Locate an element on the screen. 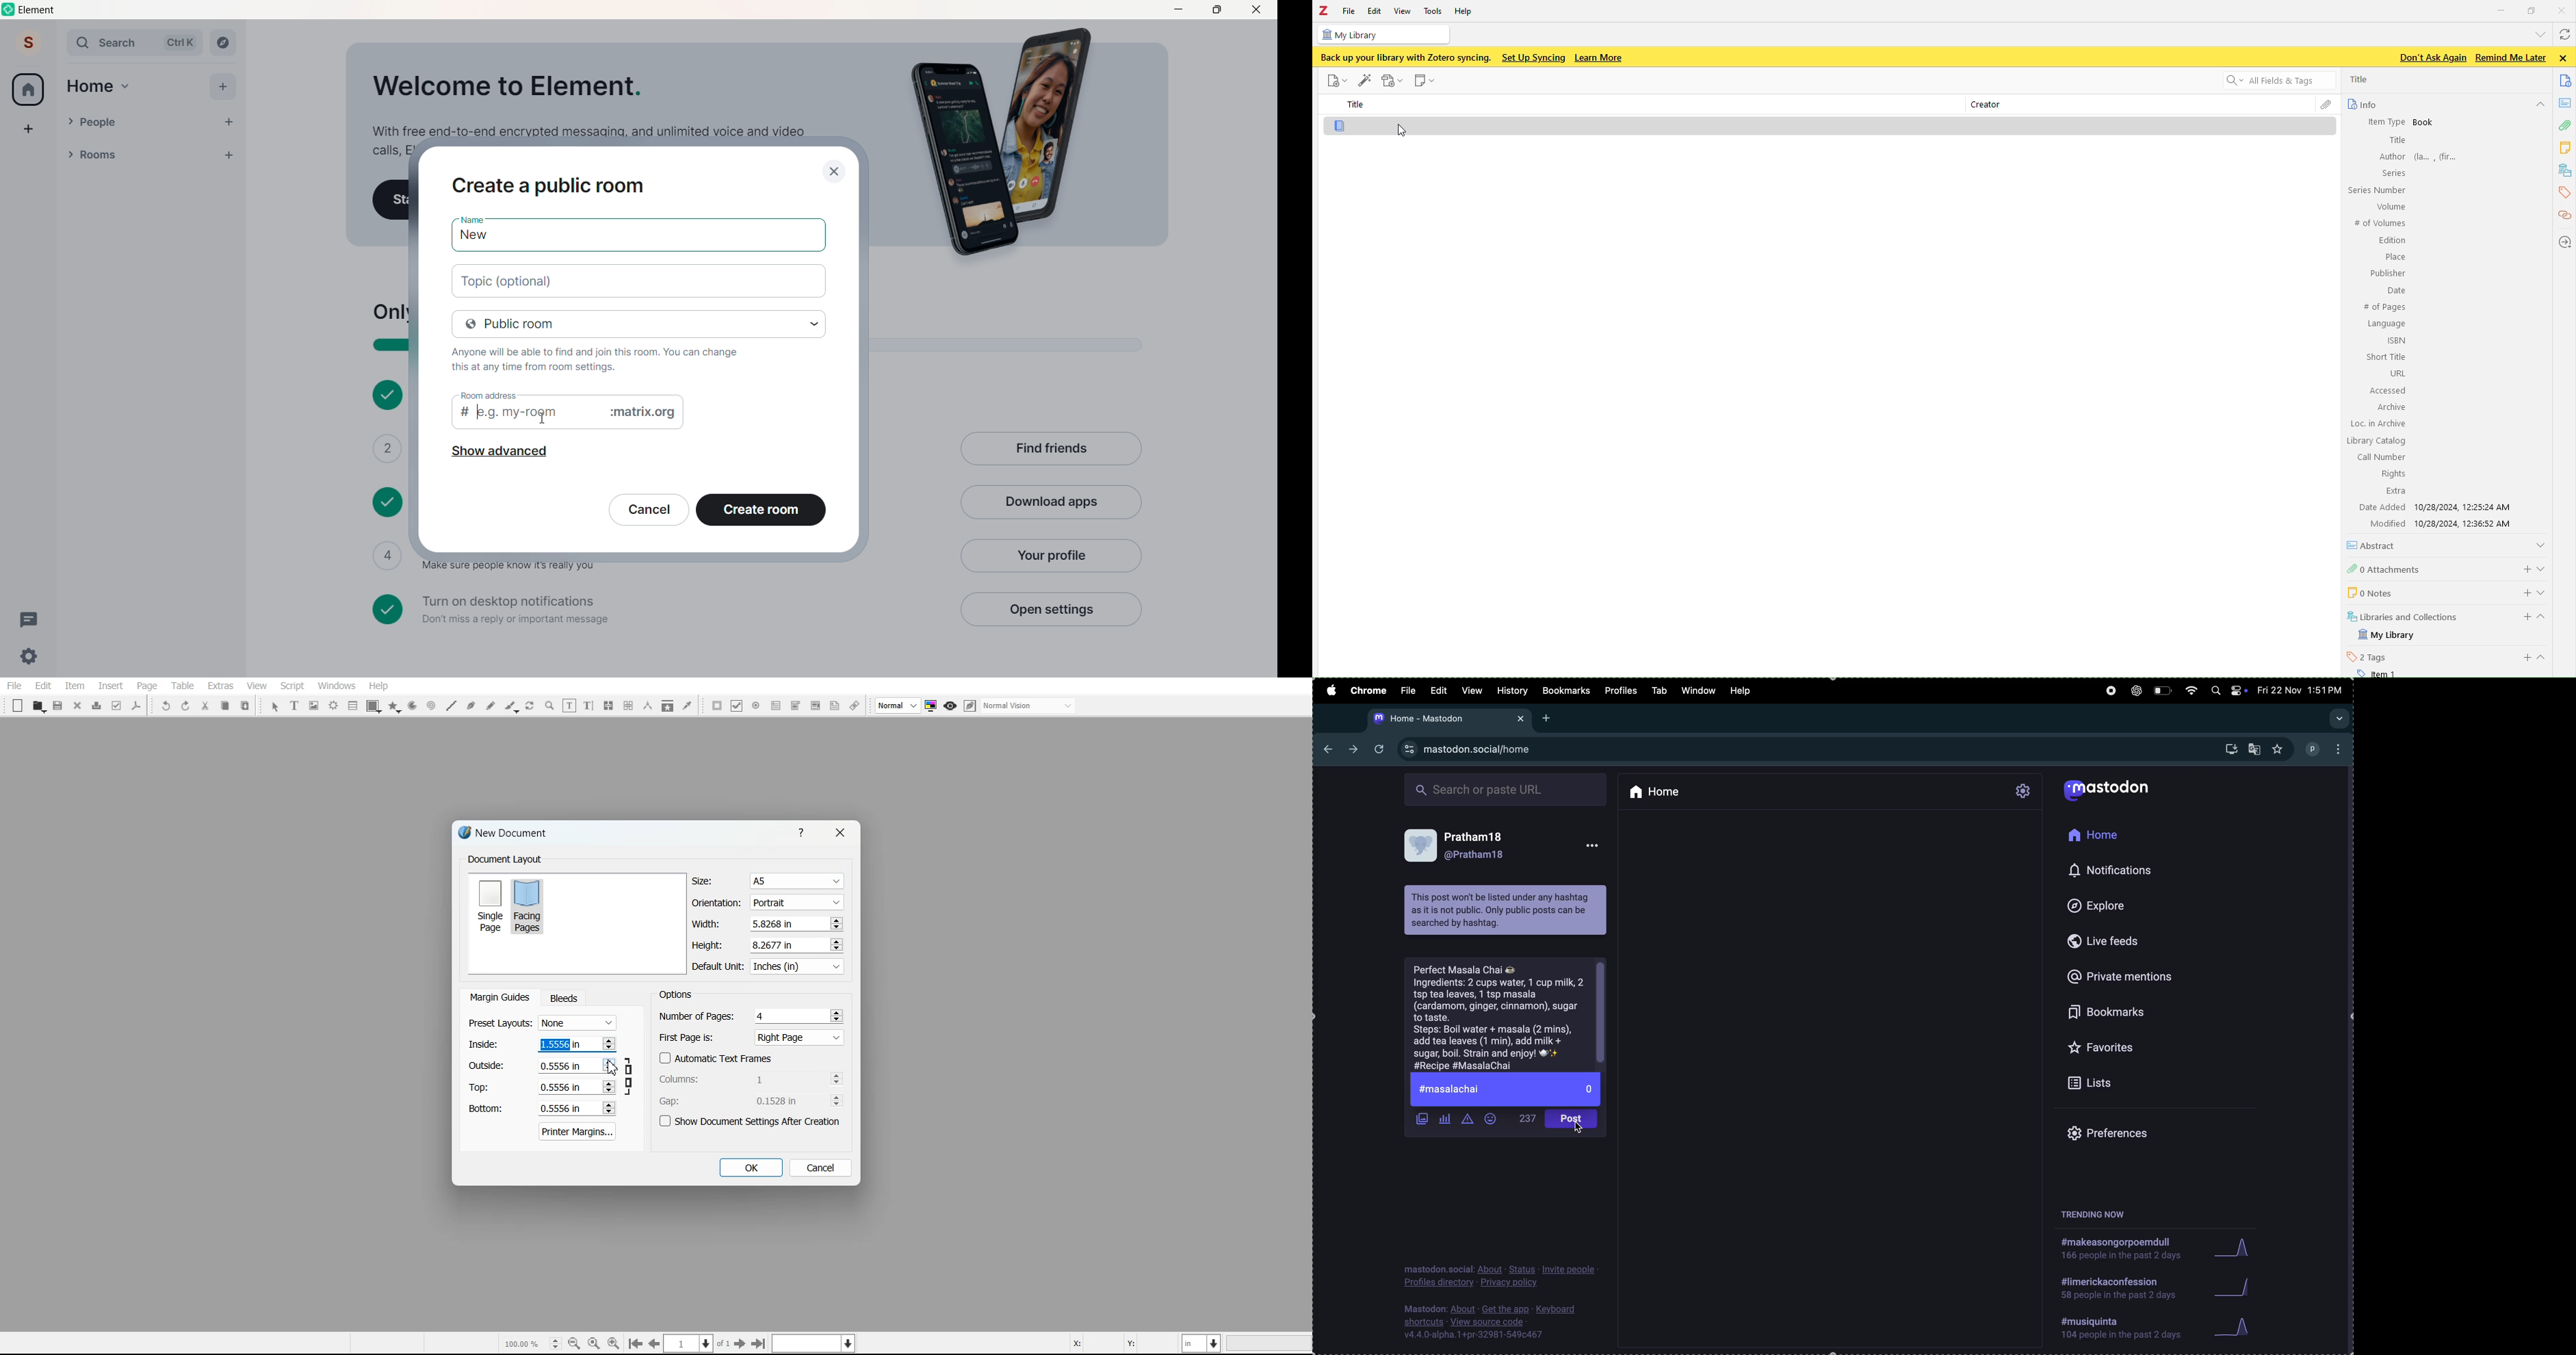 This screenshot has height=1372, width=2576. room privacy set to: "public room" is located at coordinates (640, 323).